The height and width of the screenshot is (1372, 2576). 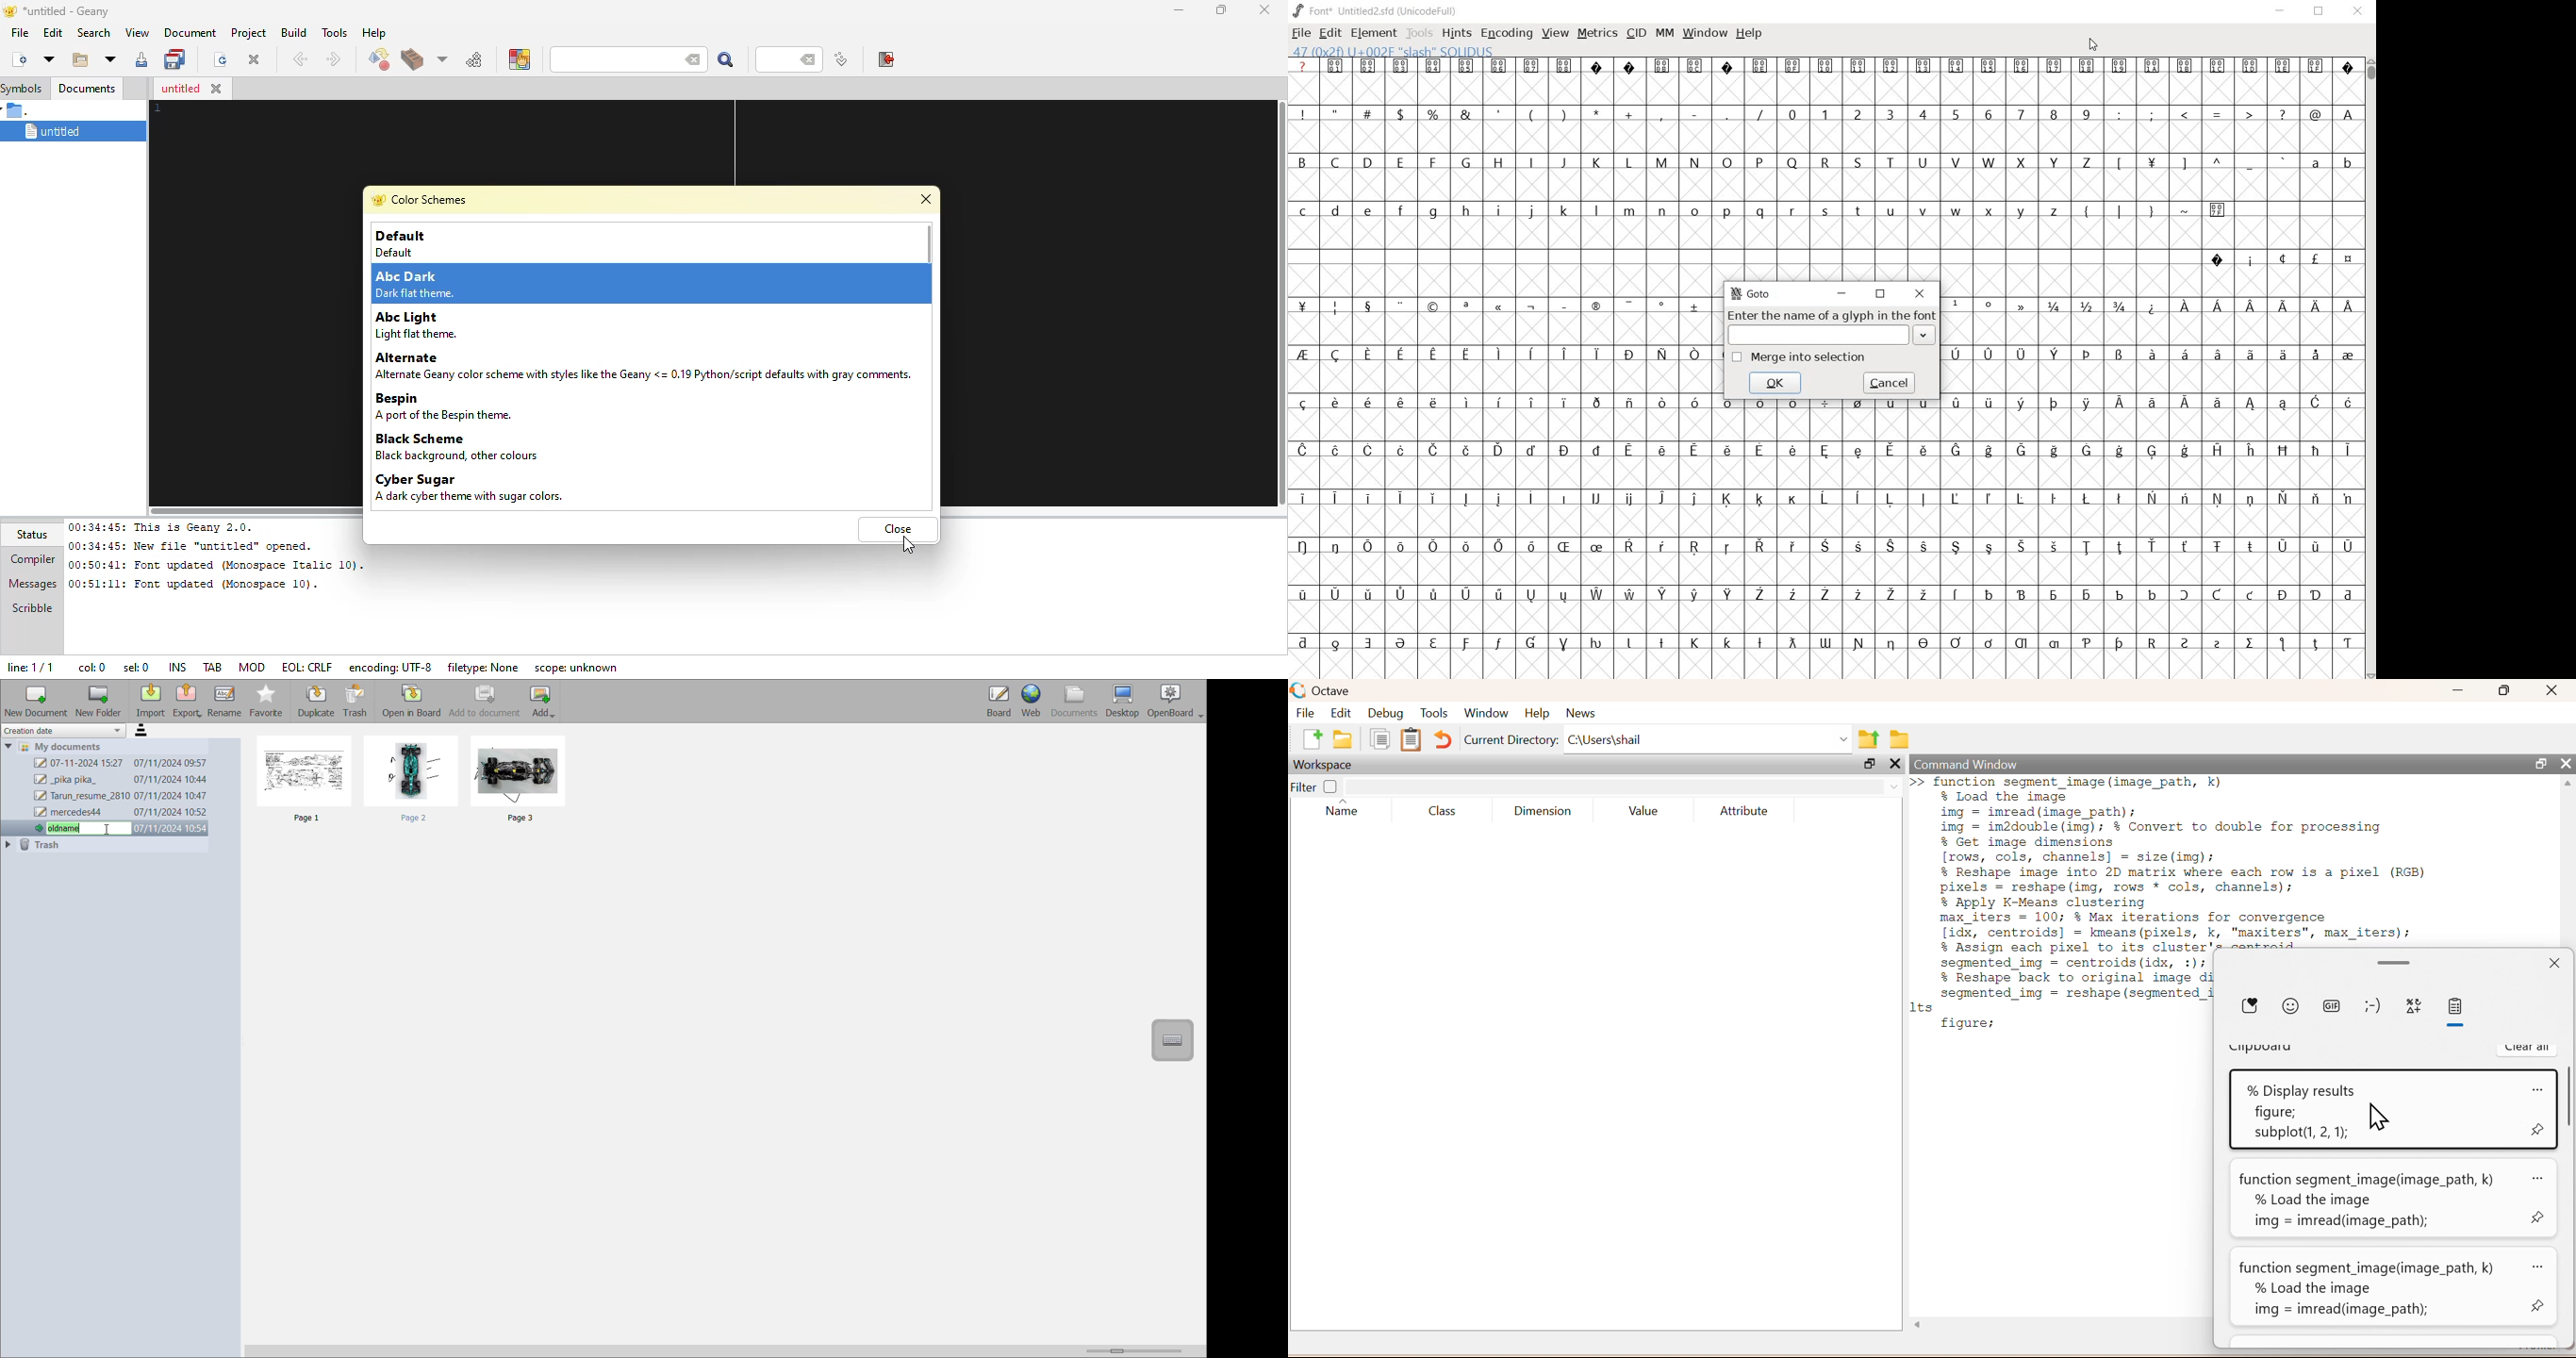 What do you see at coordinates (1899, 741) in the screenshot?
I see `Browse directories` at bounding box center [1899, 741].